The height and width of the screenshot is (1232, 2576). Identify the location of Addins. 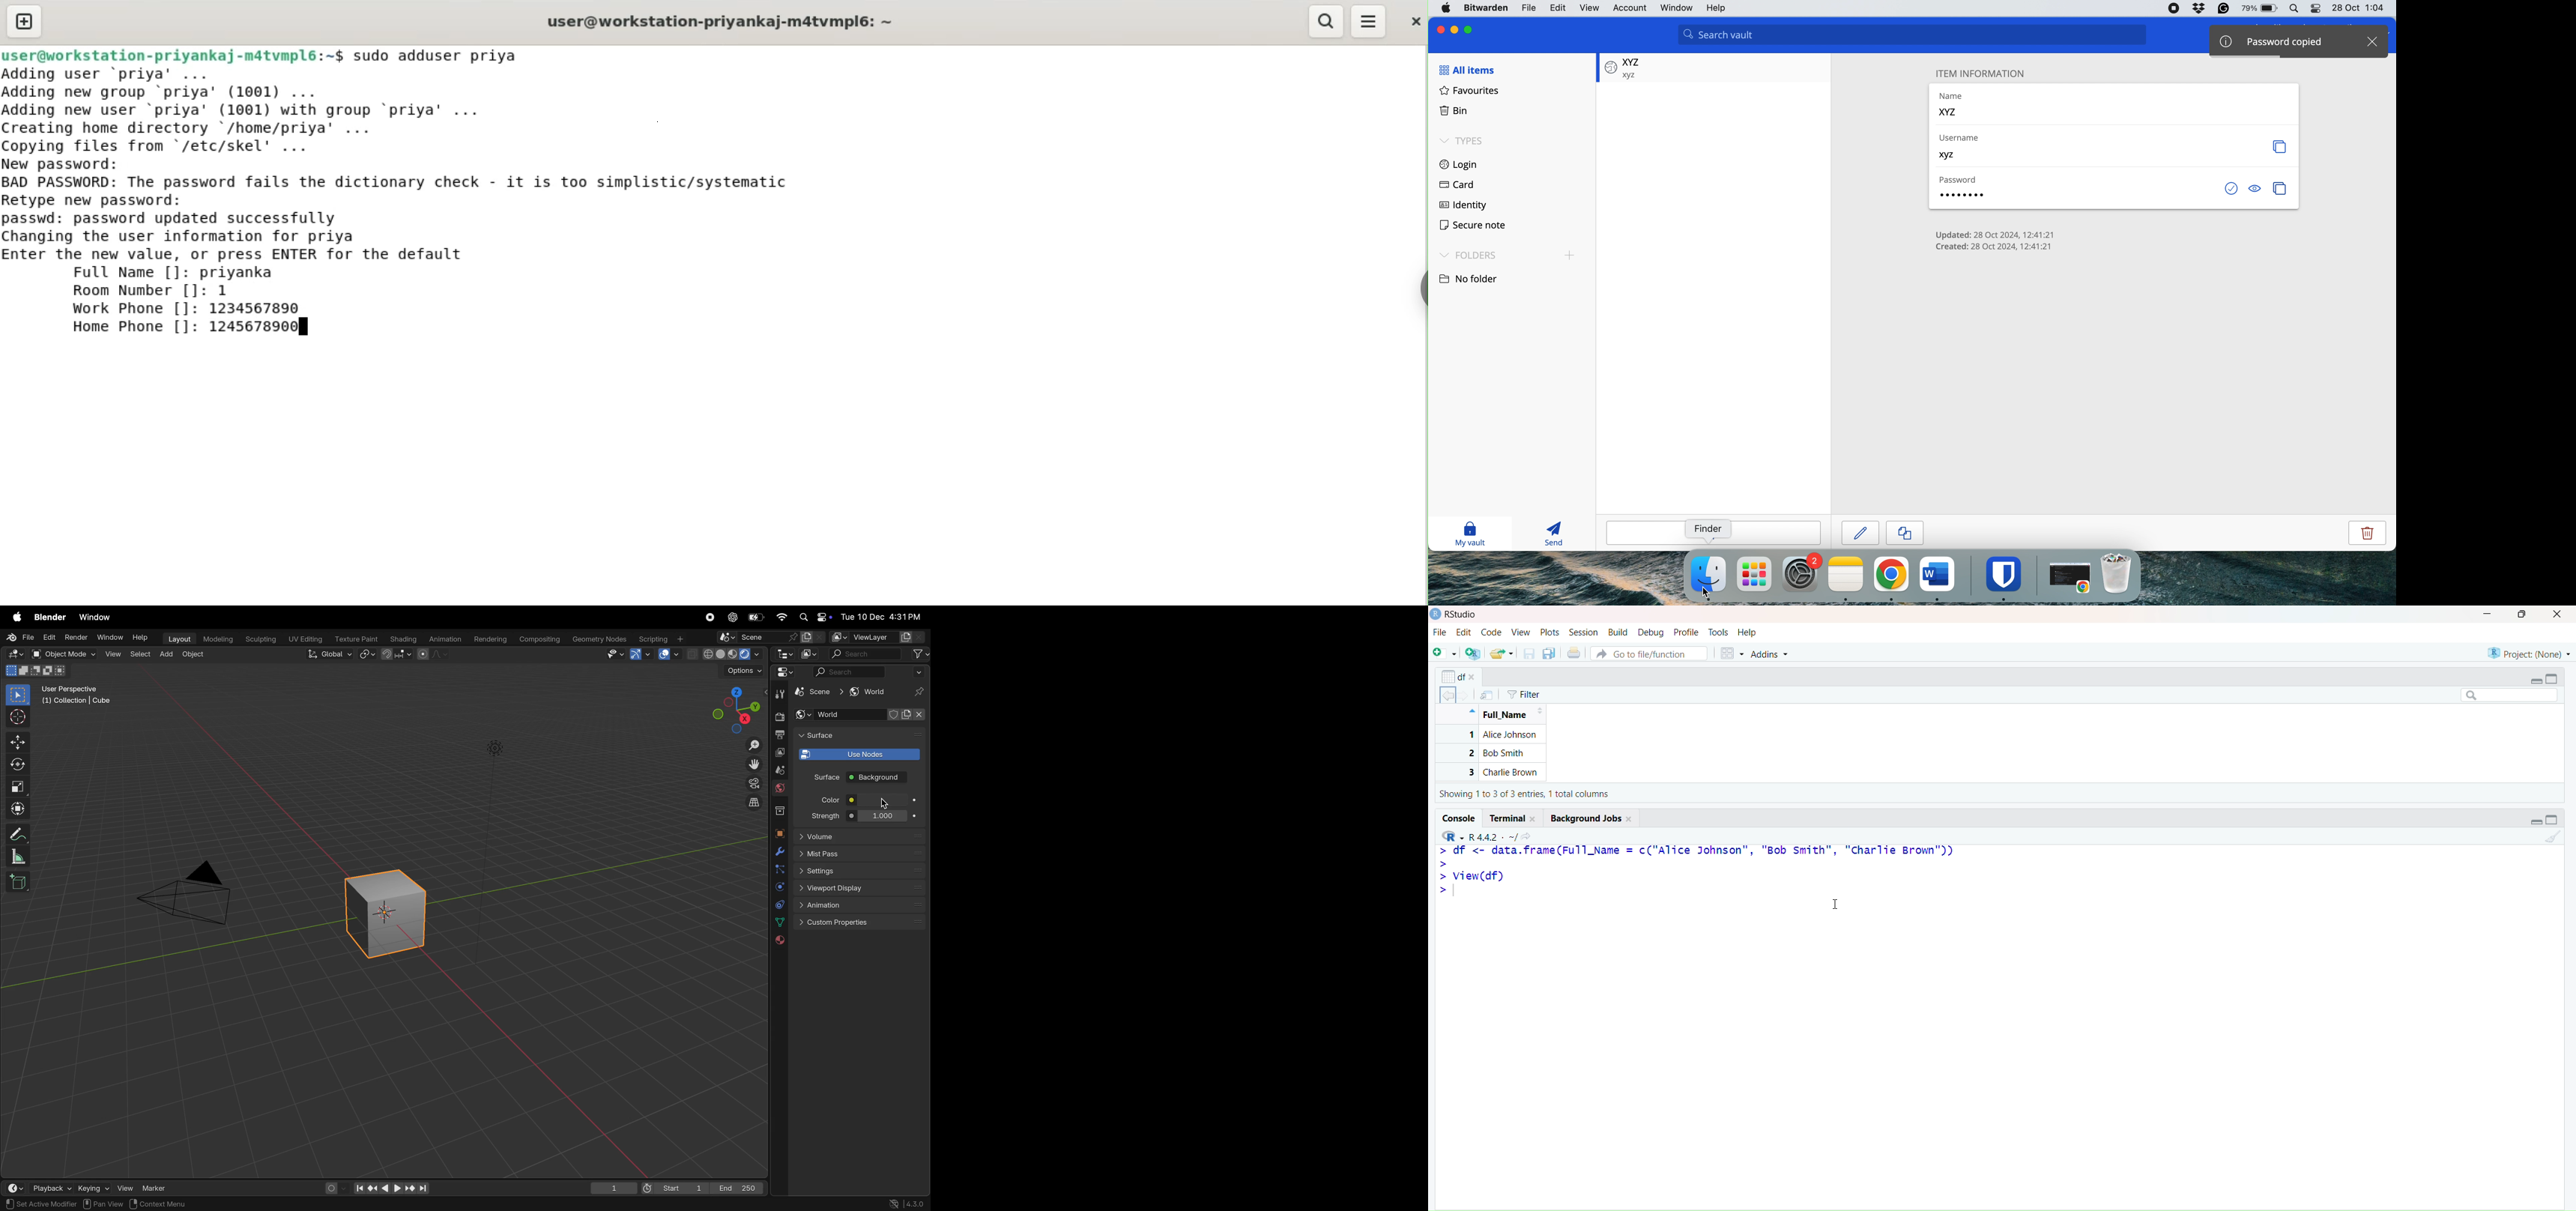
(1772, 654).